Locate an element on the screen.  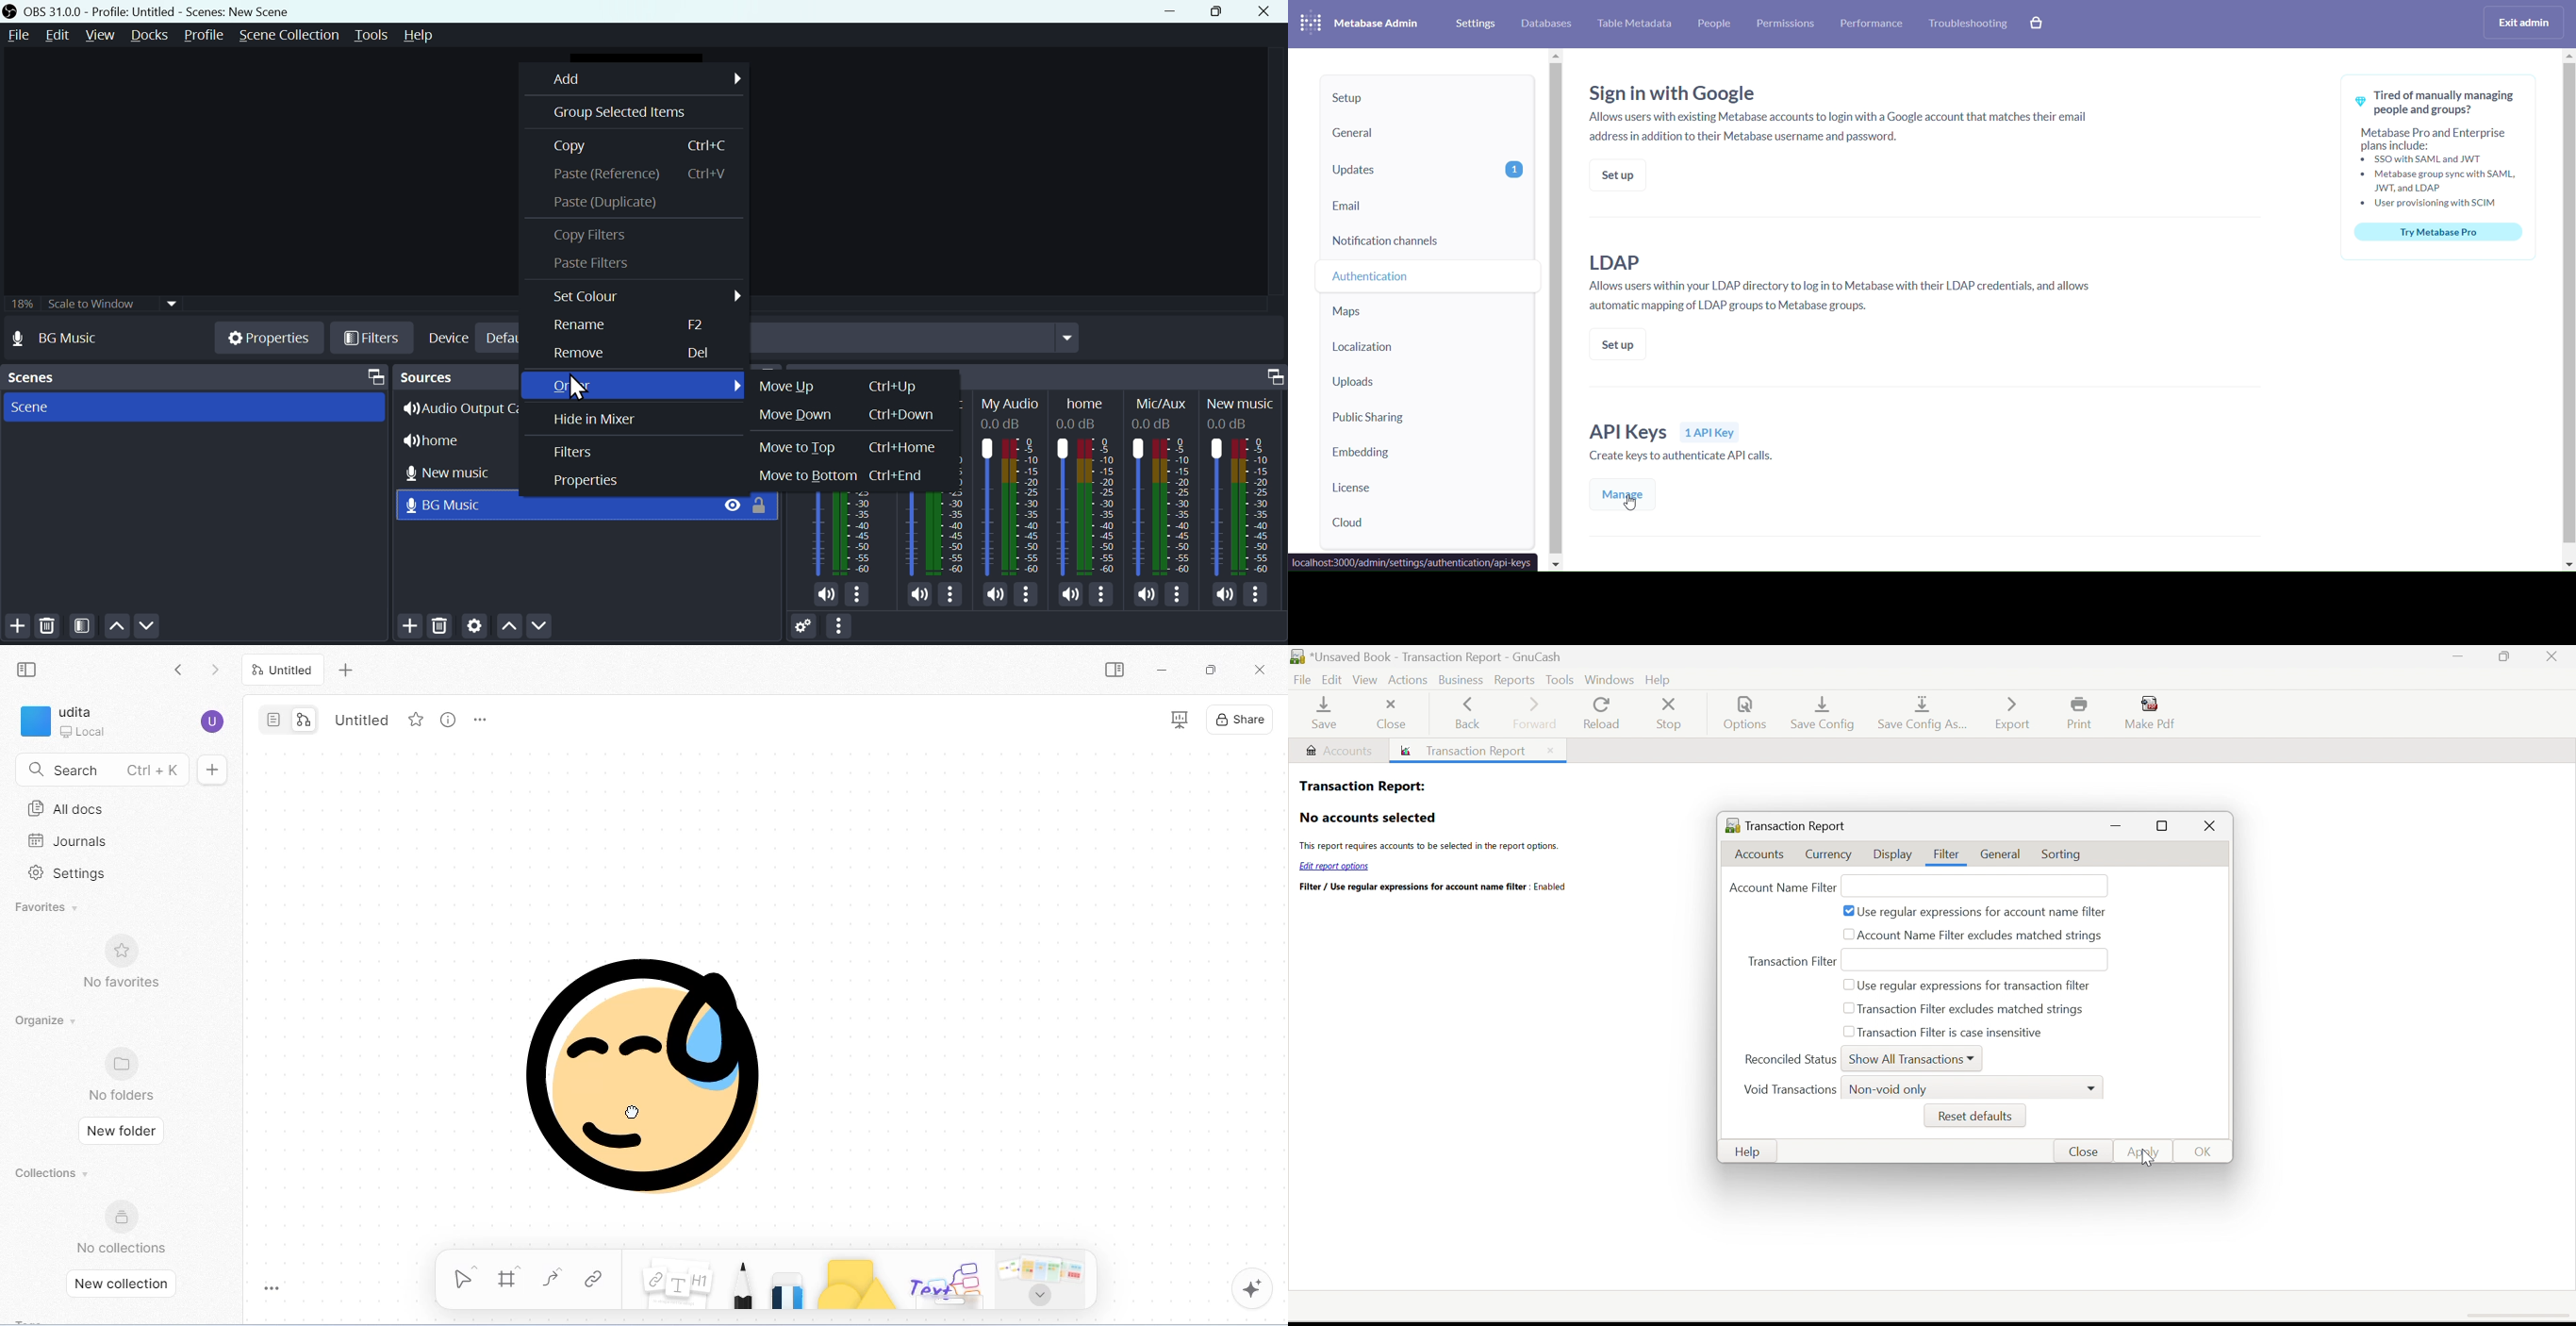
Checkbox is located at coordinates (1848, 911).